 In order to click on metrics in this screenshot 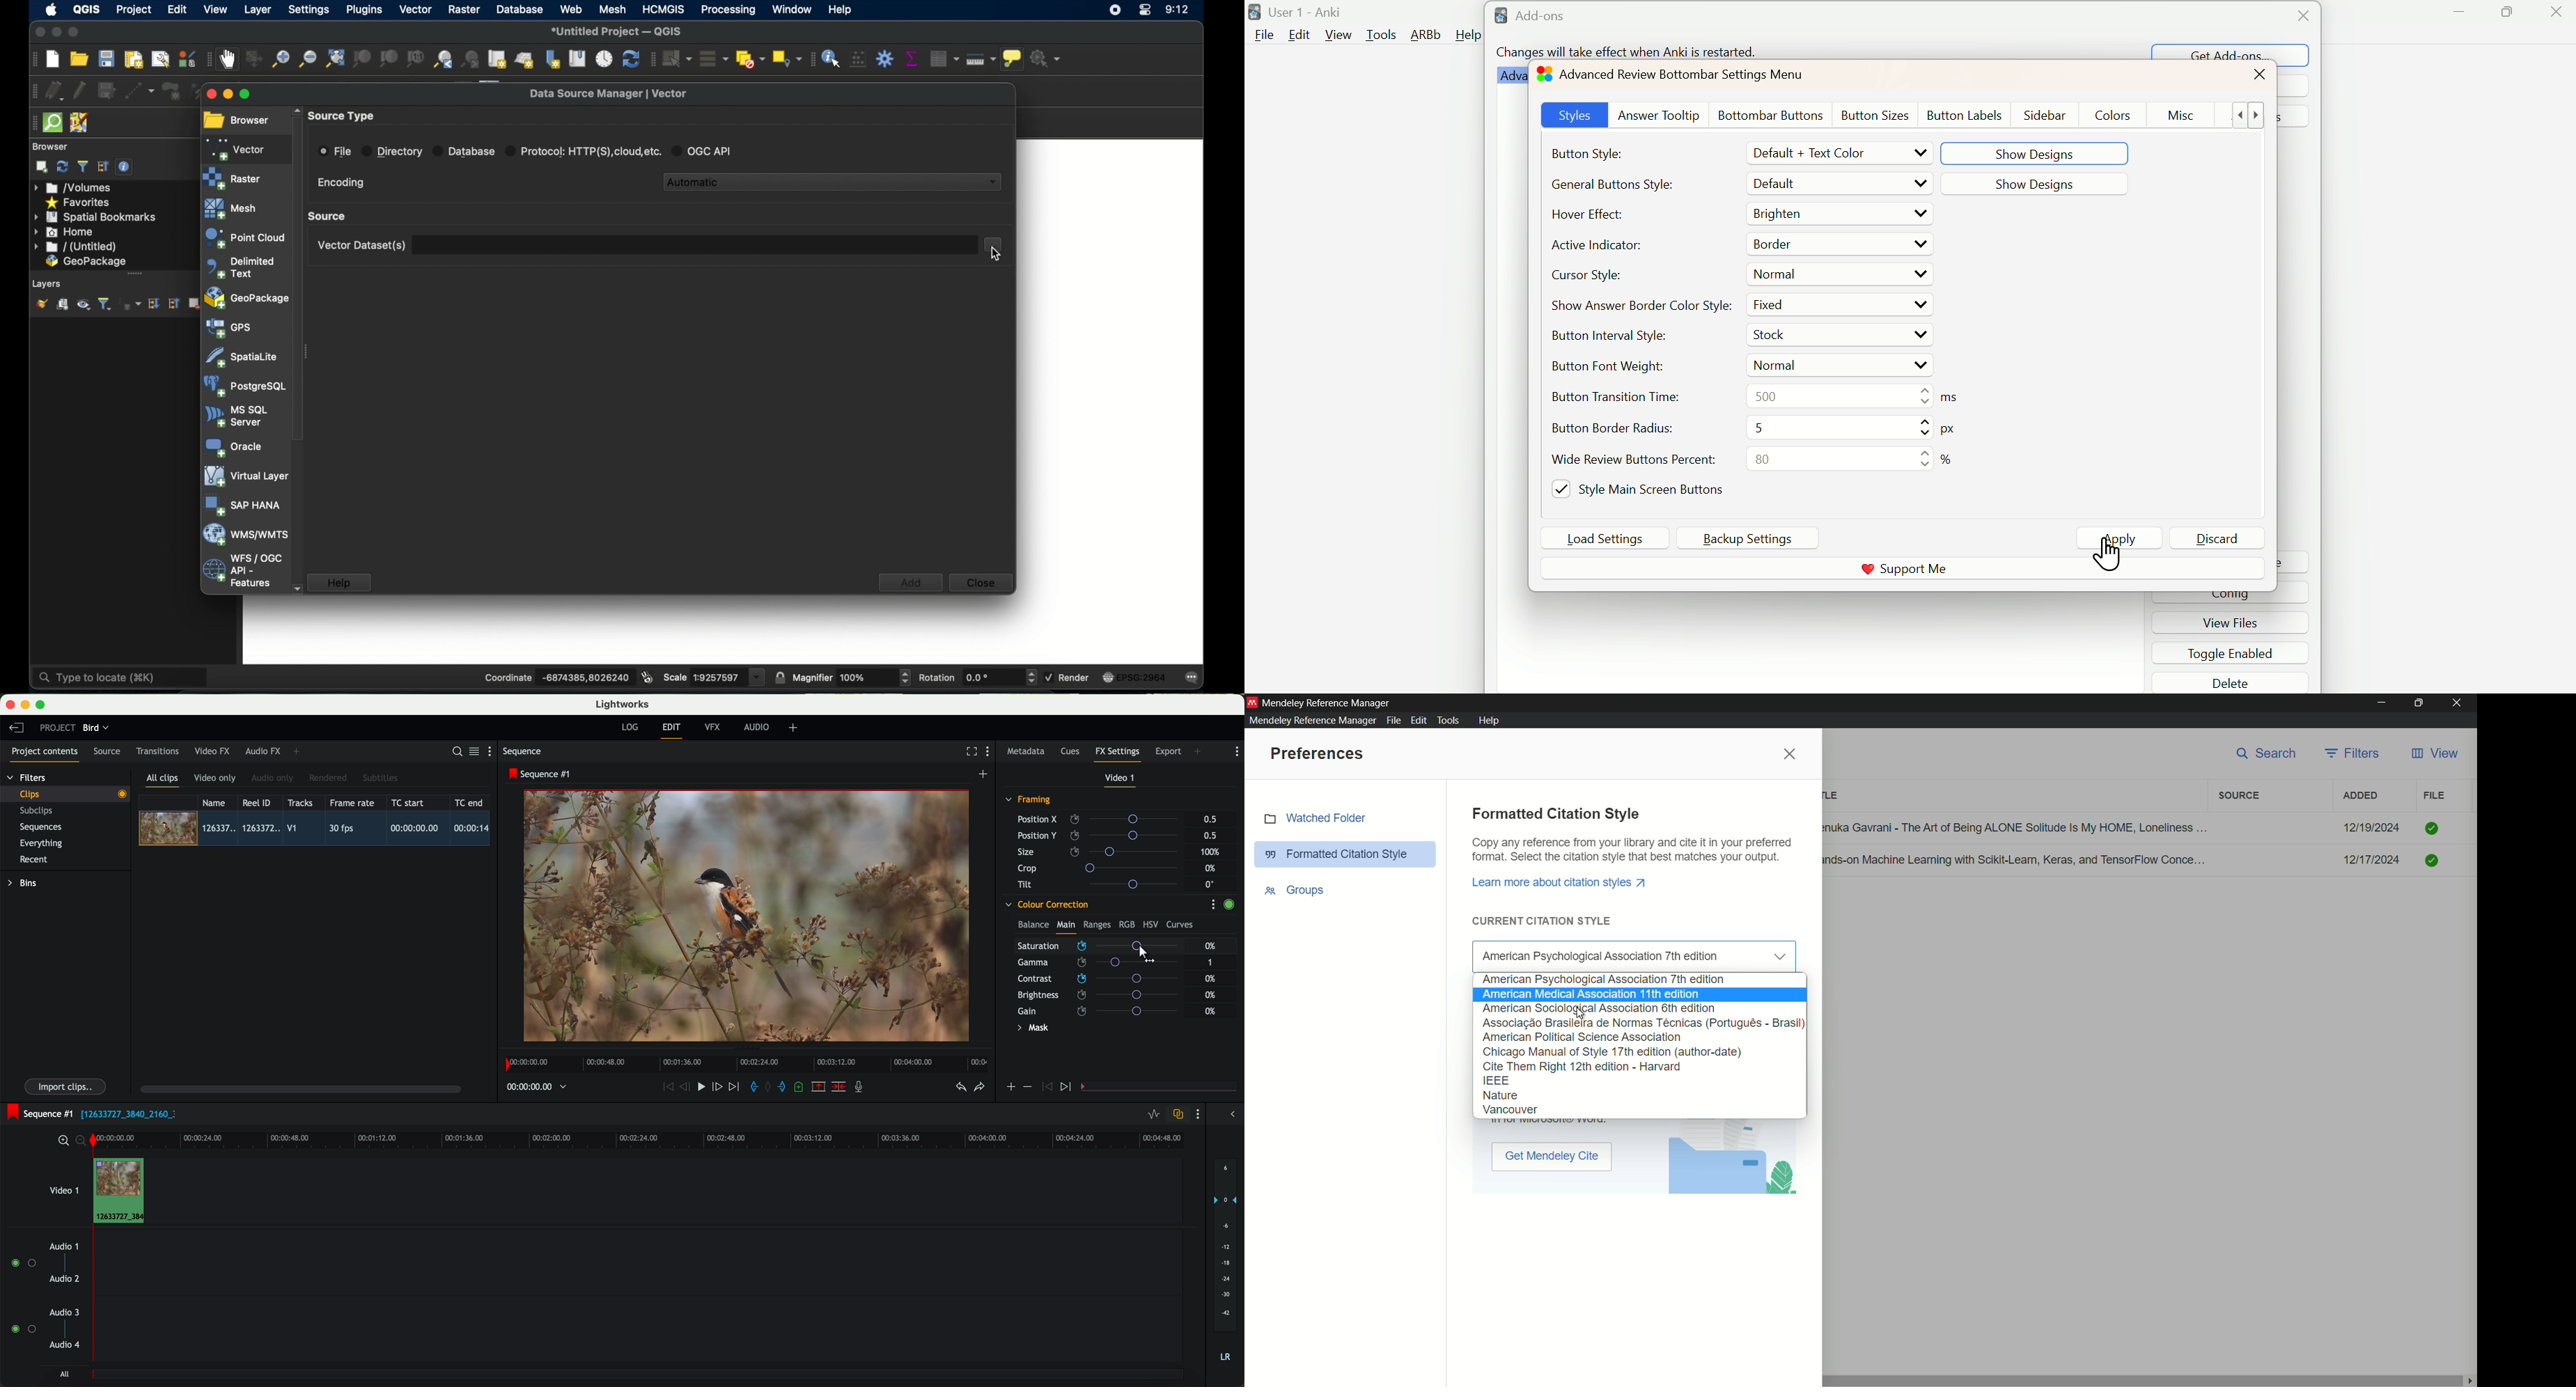, I will do `click(1951, 428)`.